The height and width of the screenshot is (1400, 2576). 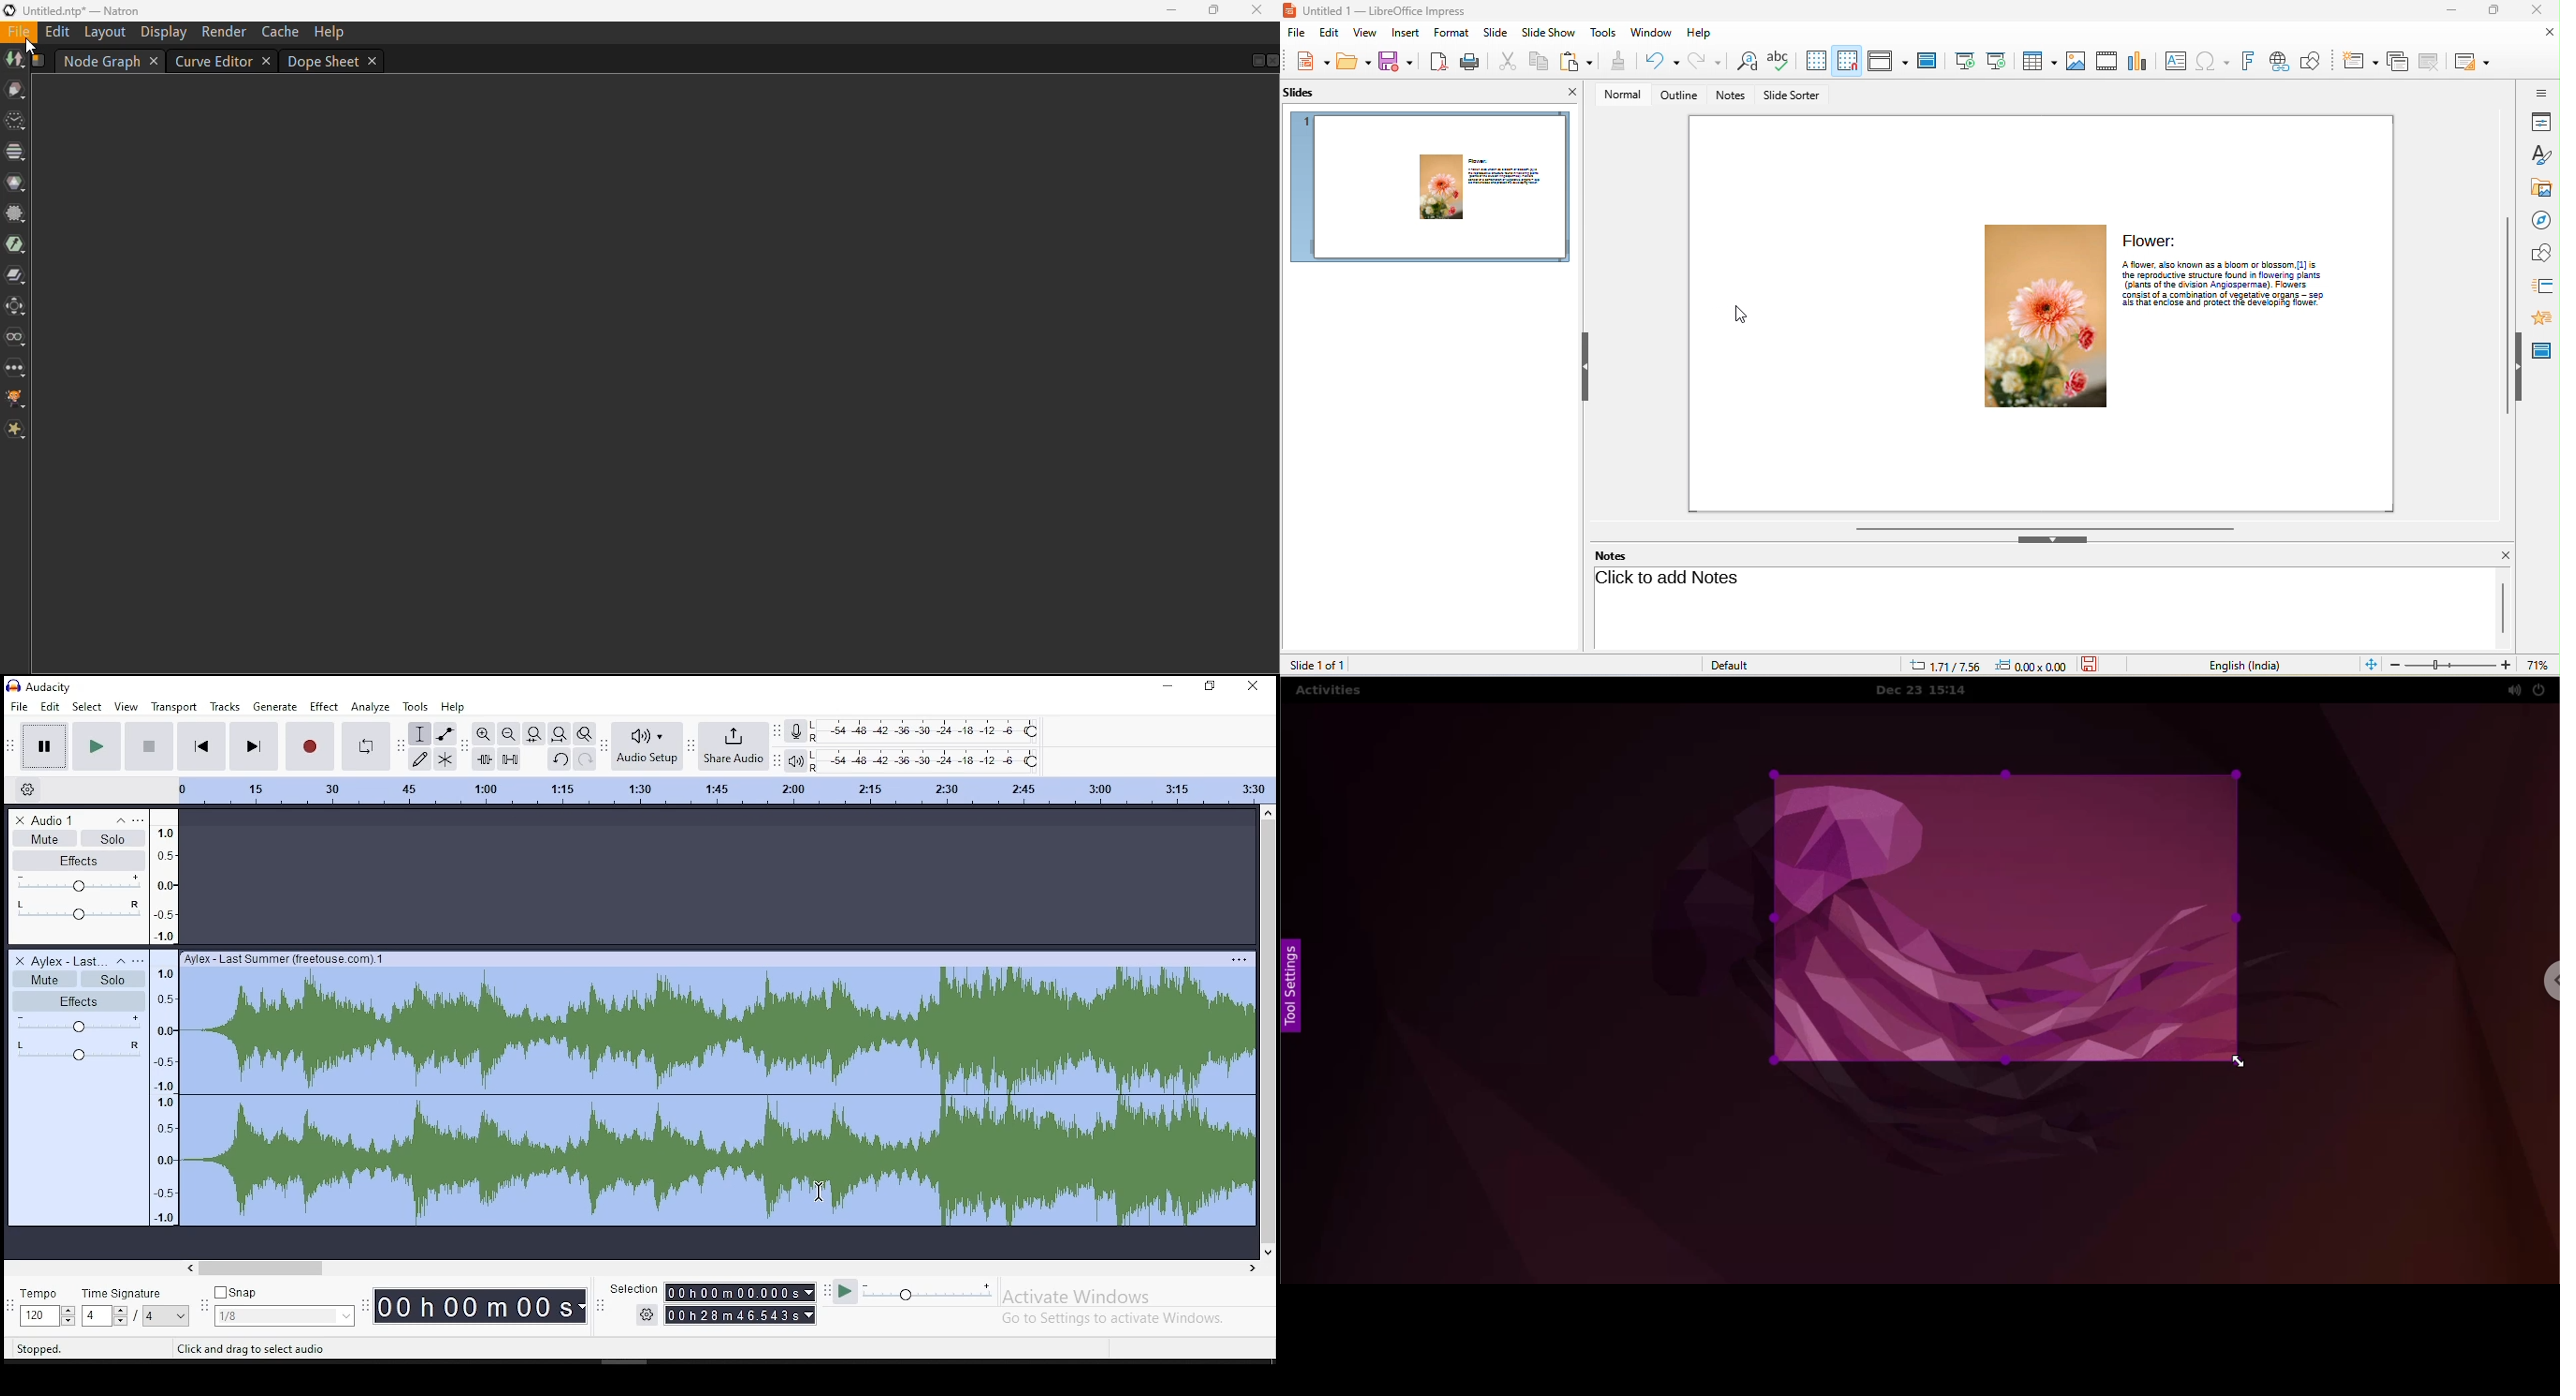 I want to click on draw tool, so click(x=419, y=758).